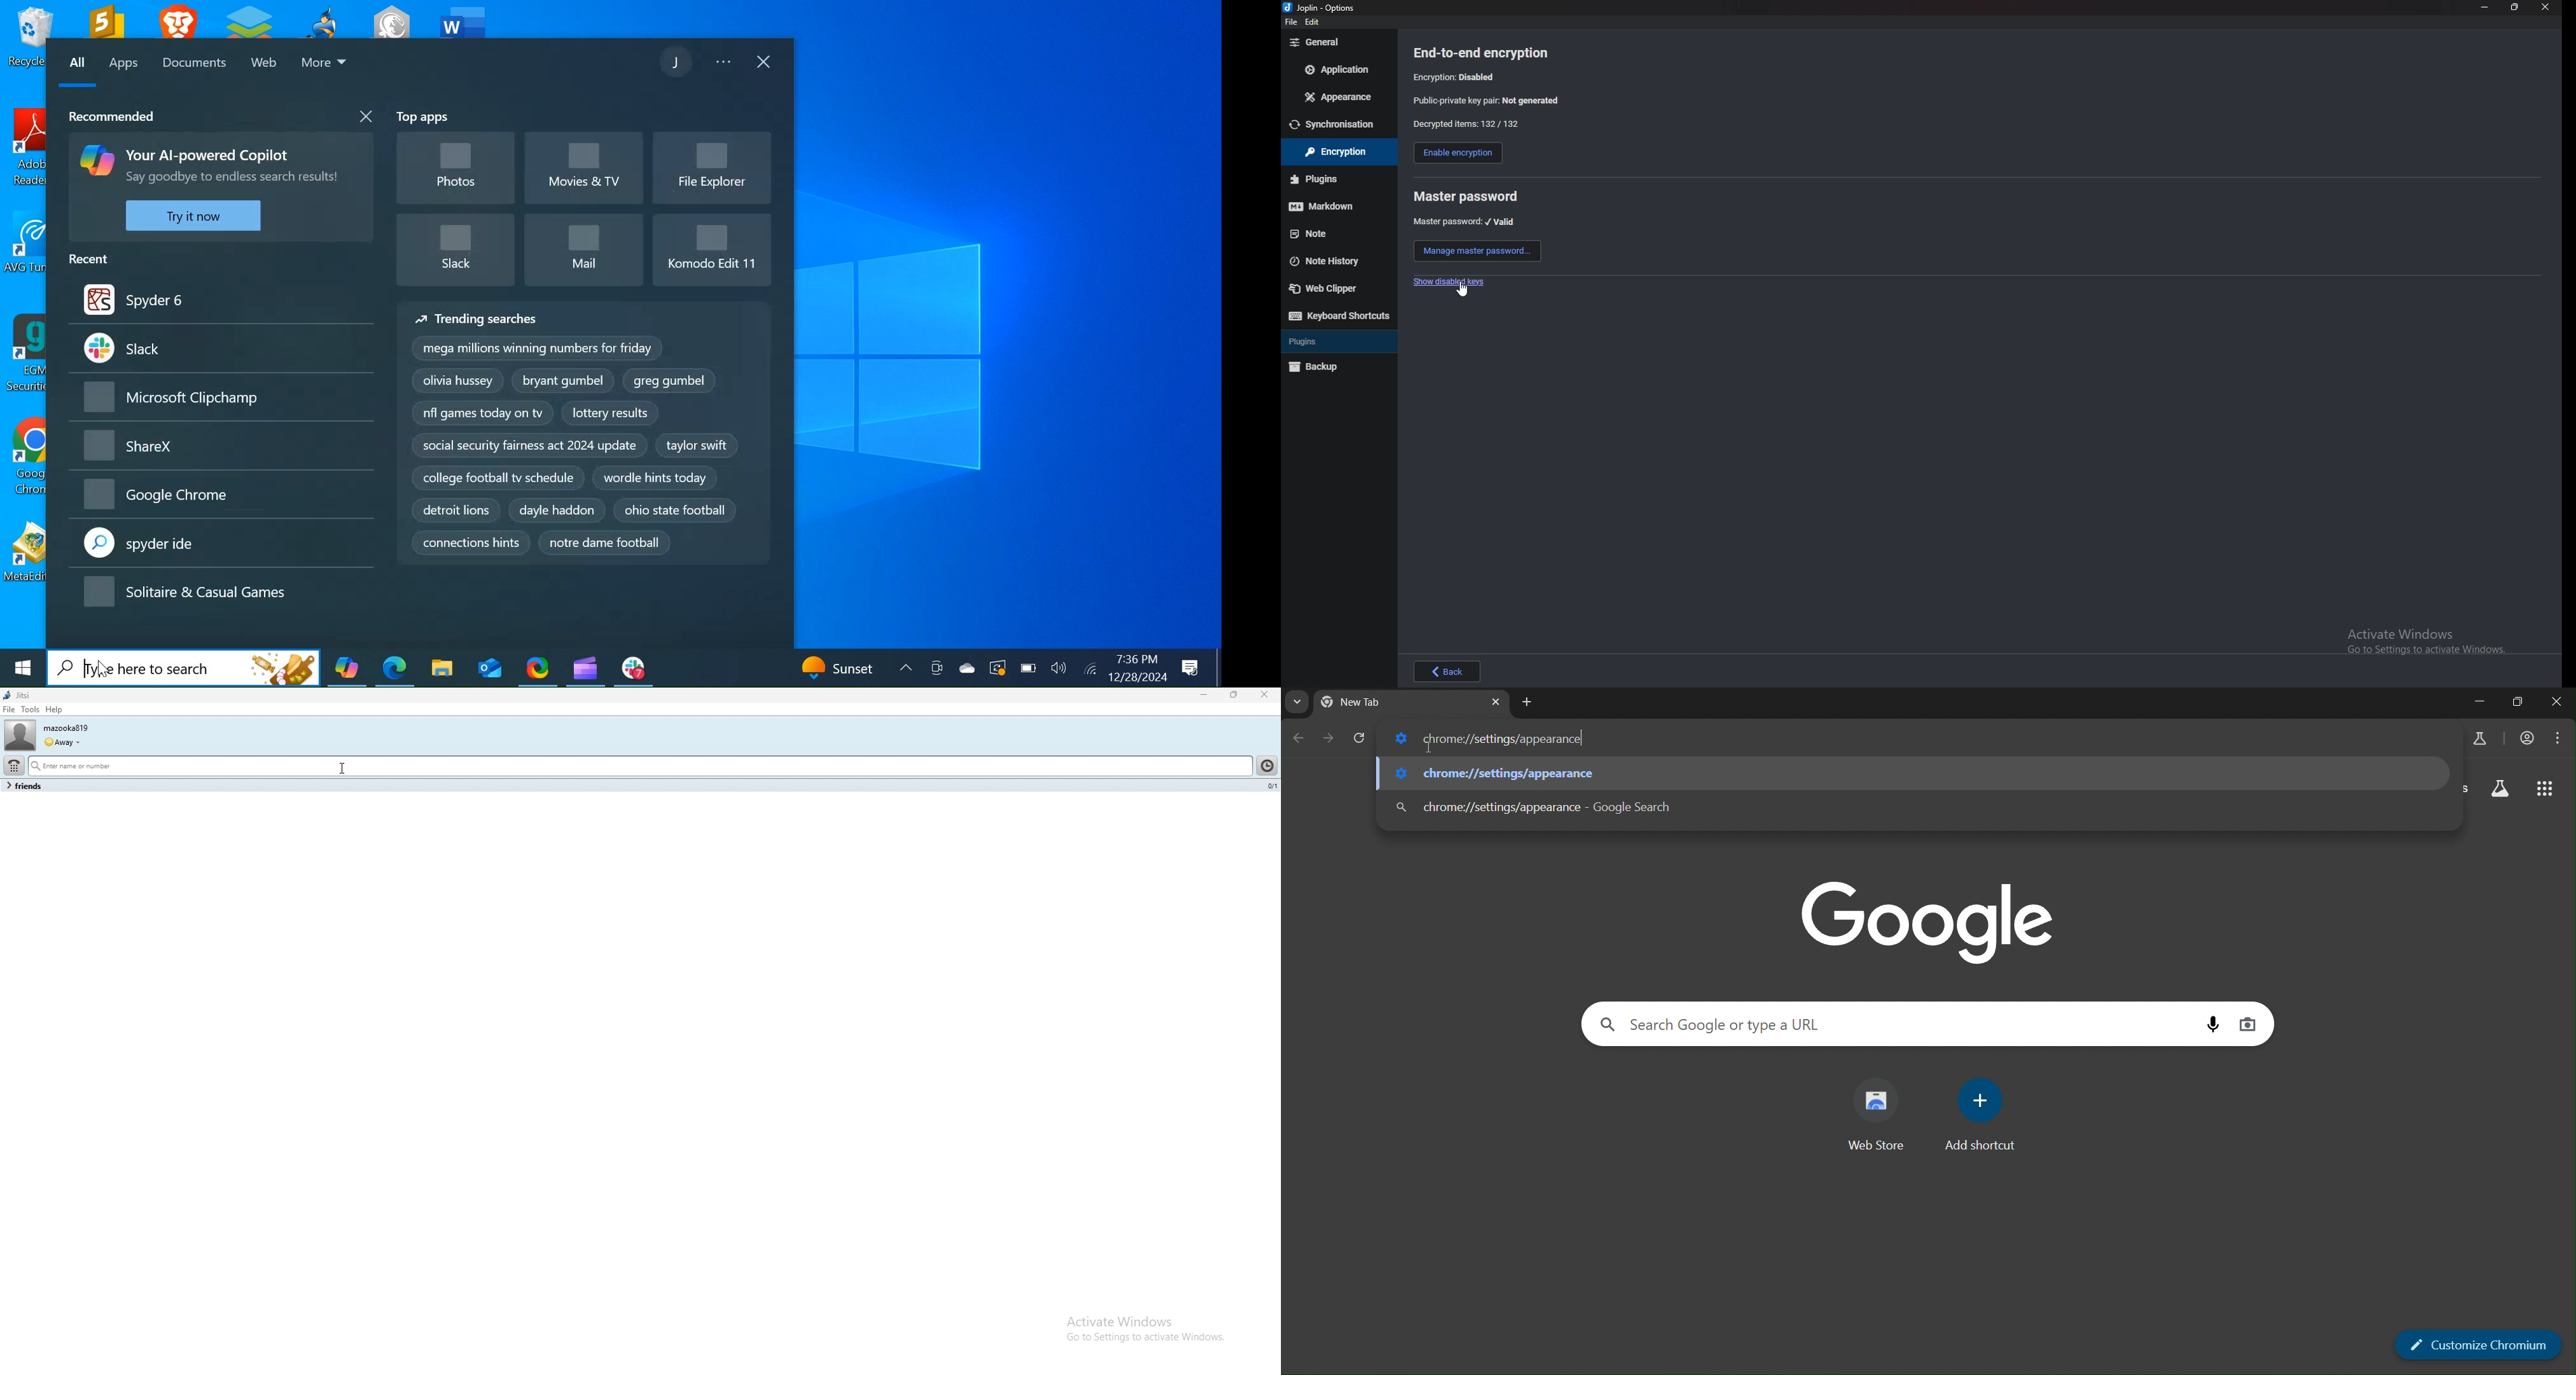  I want to click on web clipper, so click(1334, 287).